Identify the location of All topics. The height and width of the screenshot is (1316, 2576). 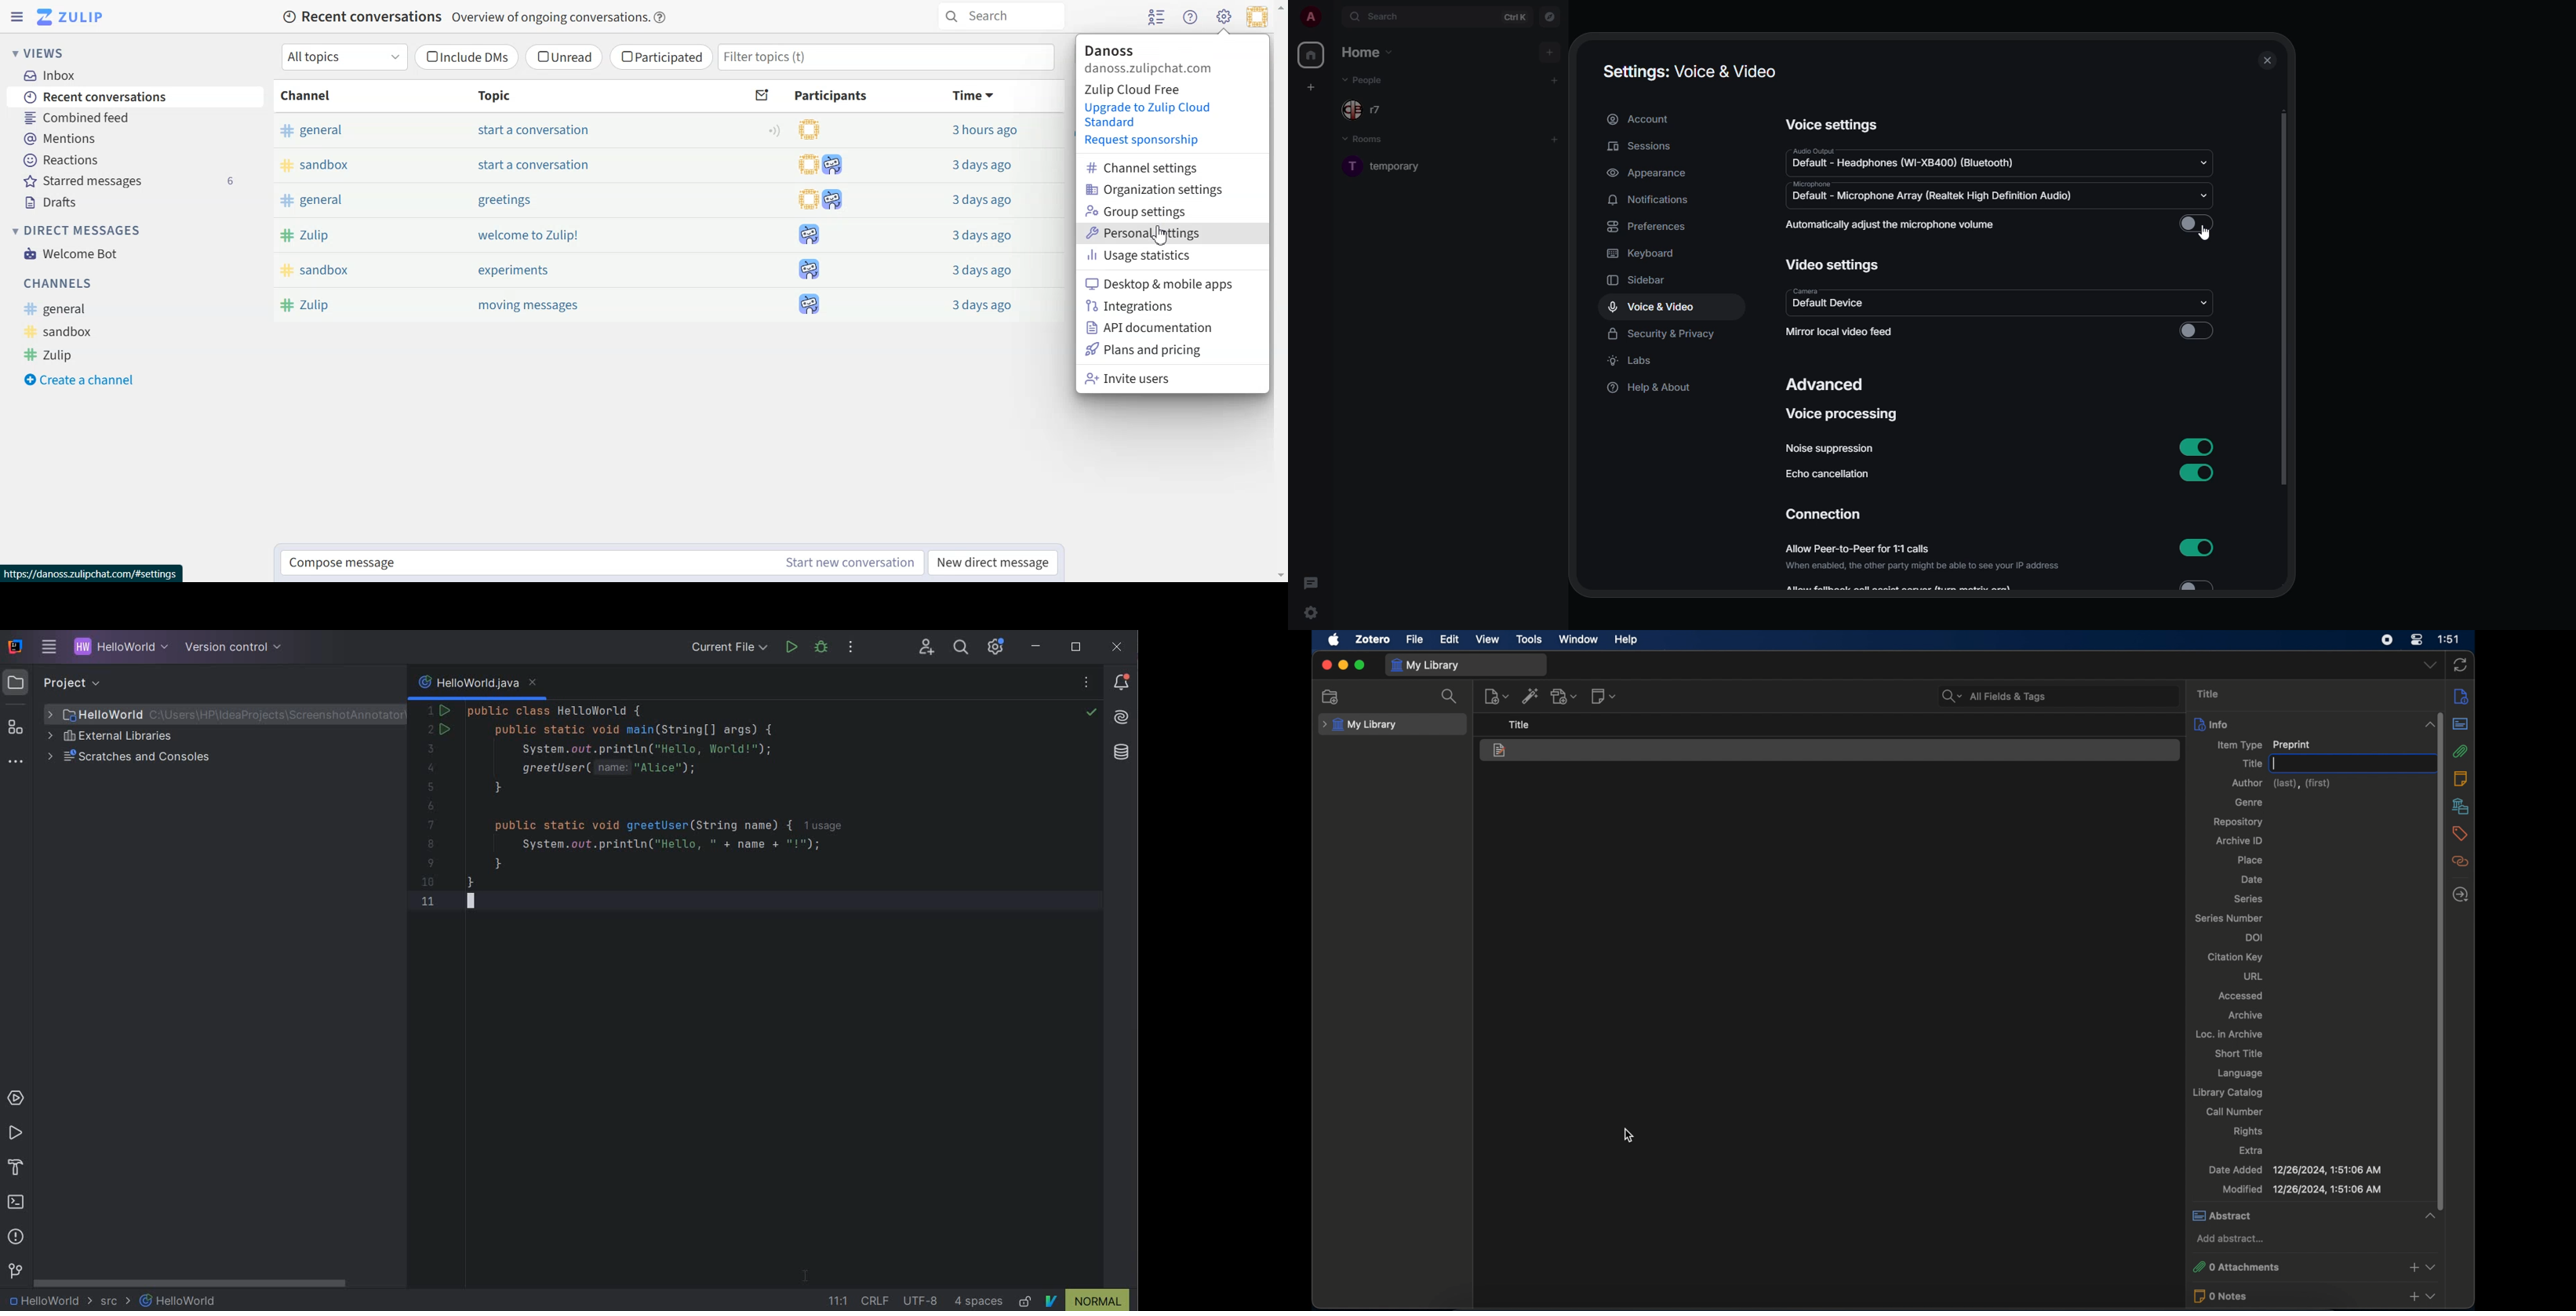
(345, 58).